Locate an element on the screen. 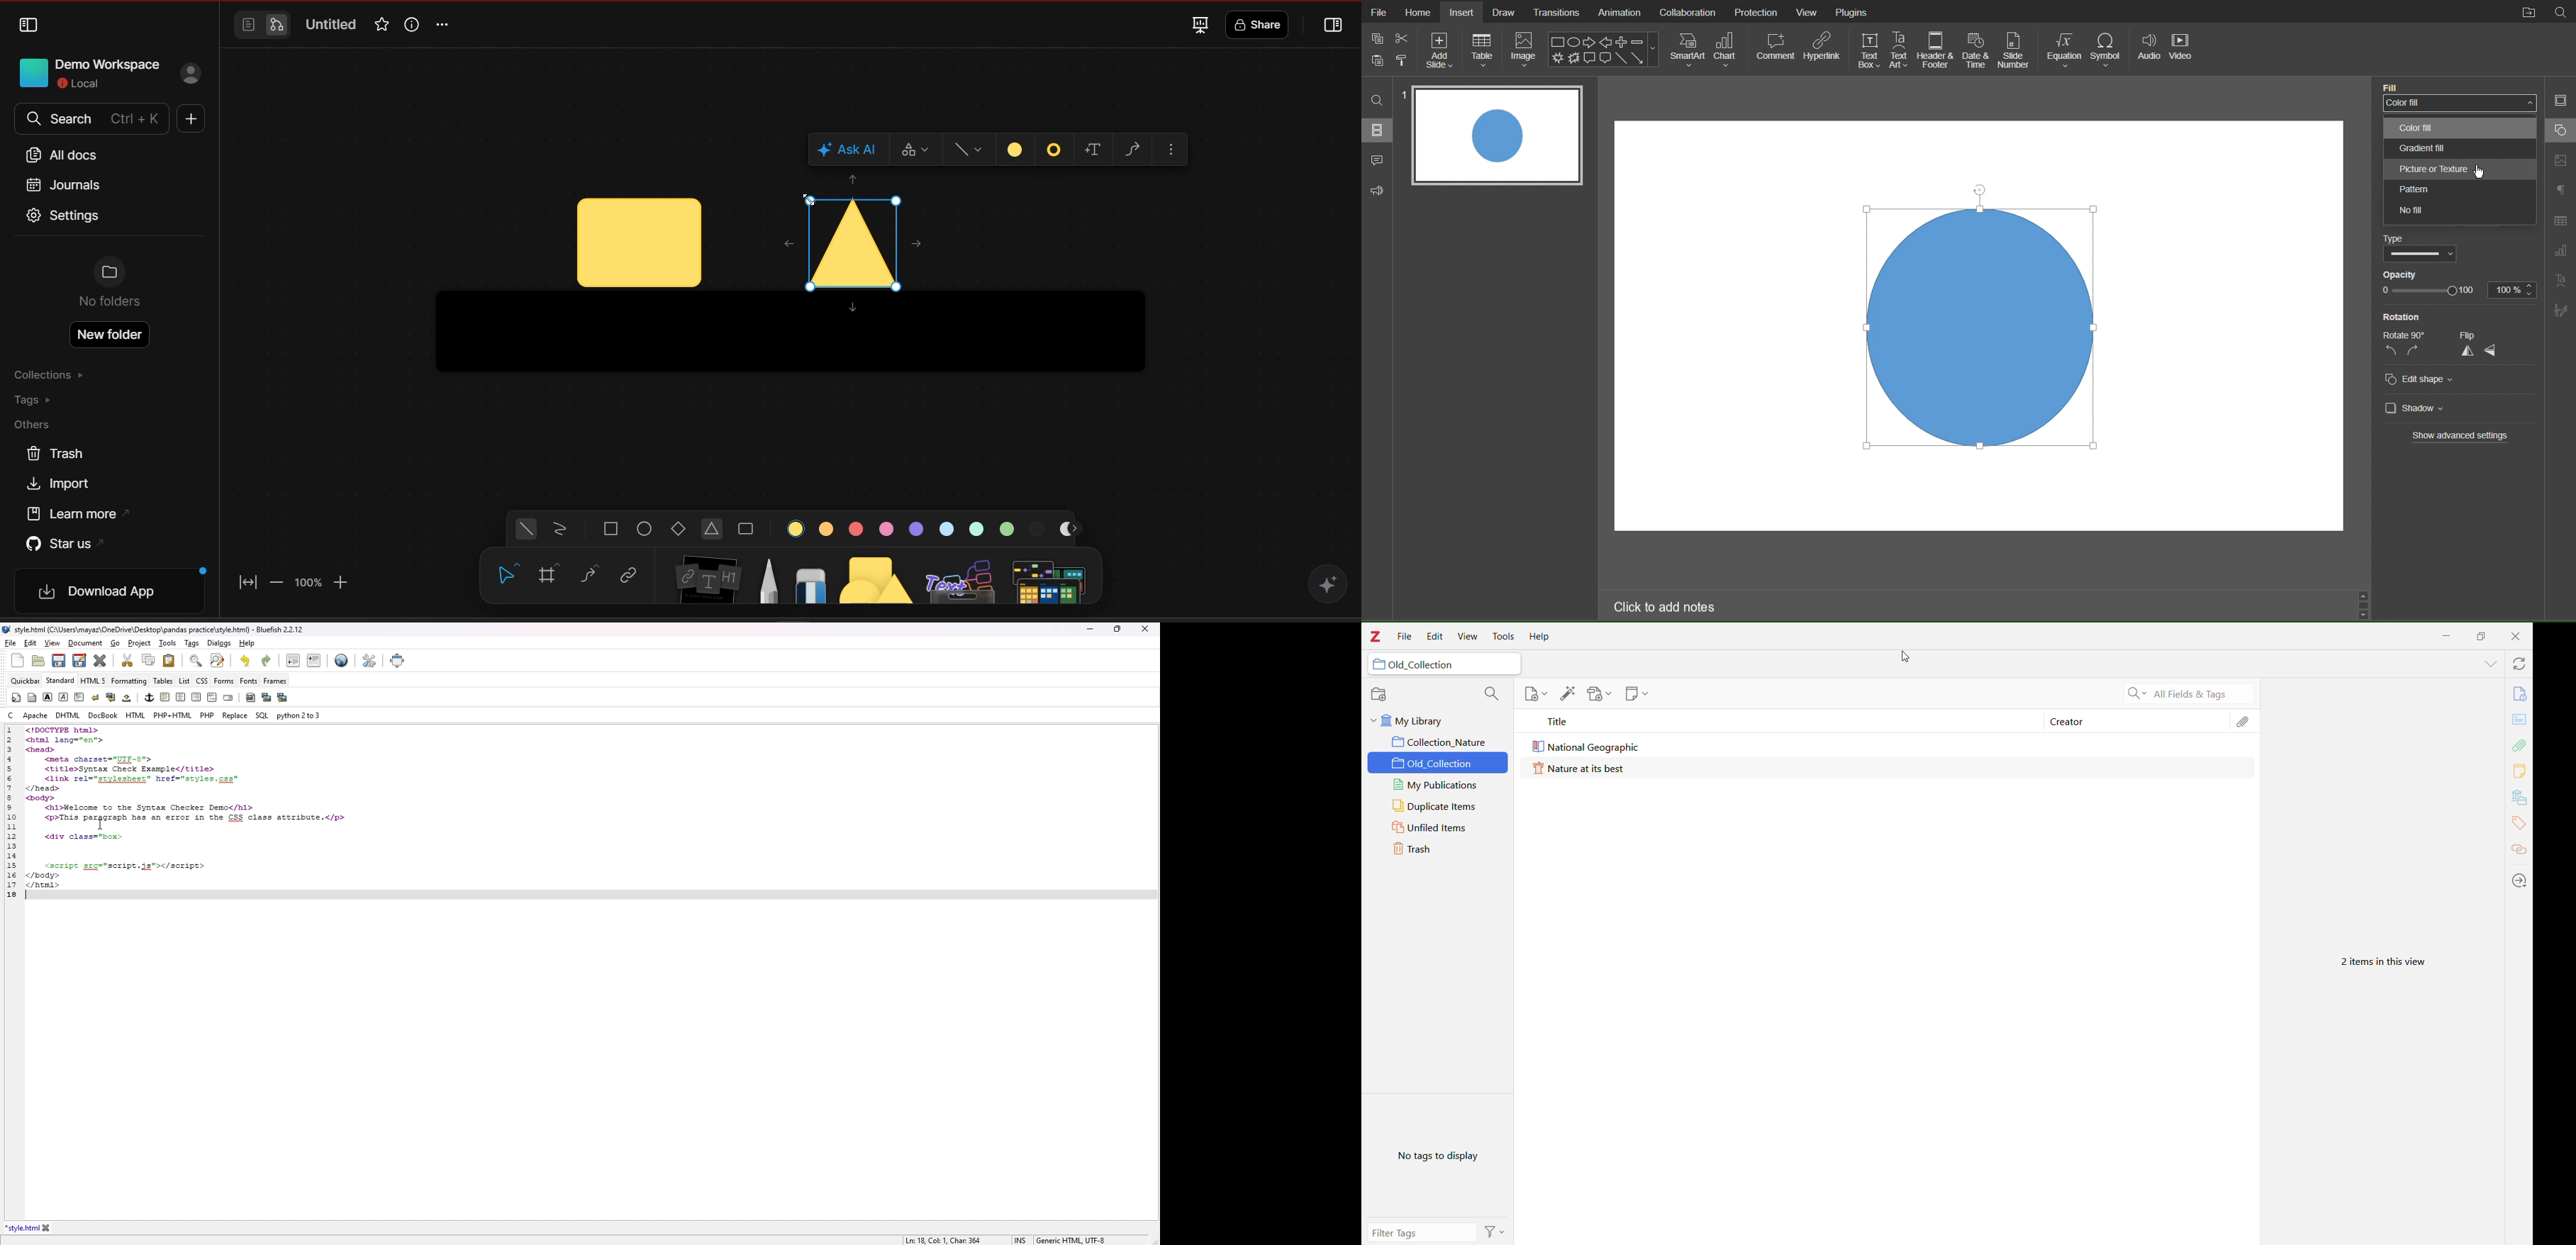 Image resolution: width=2576 pixels, height=1260 pixels. Edit is located at coordinates (1435, 636).